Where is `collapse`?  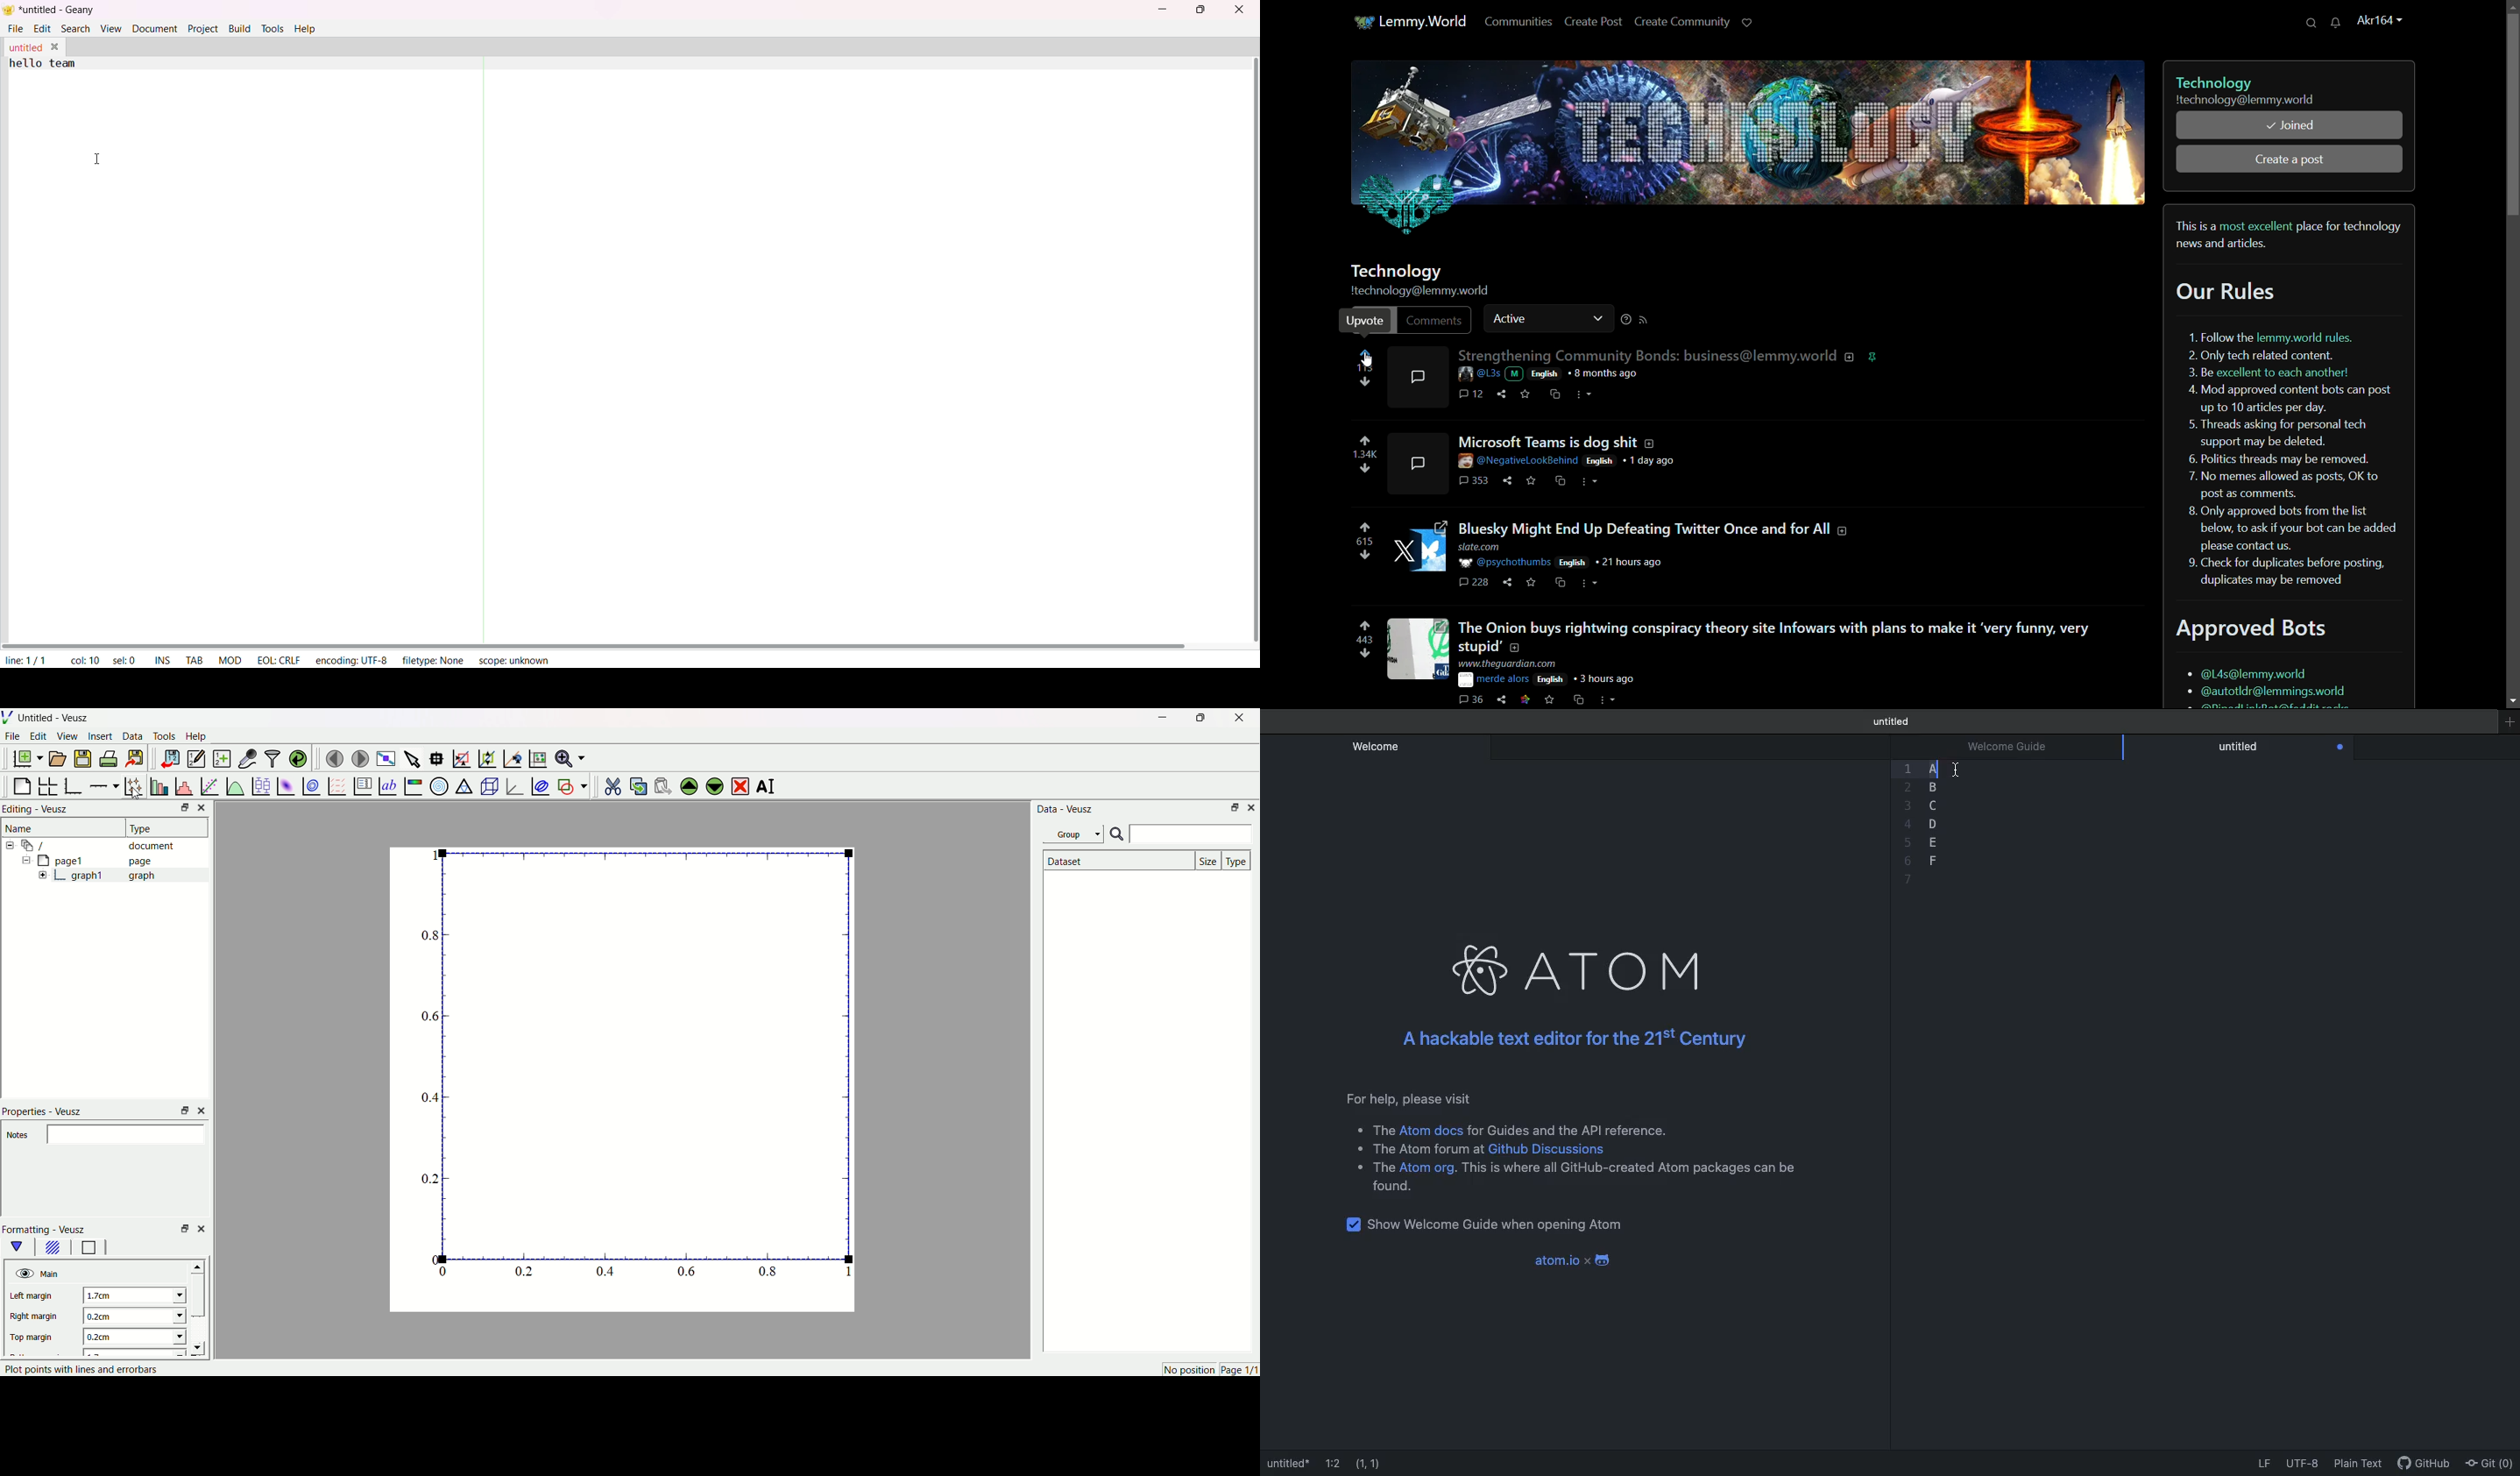
collapse is located at coordinates (24, 862).